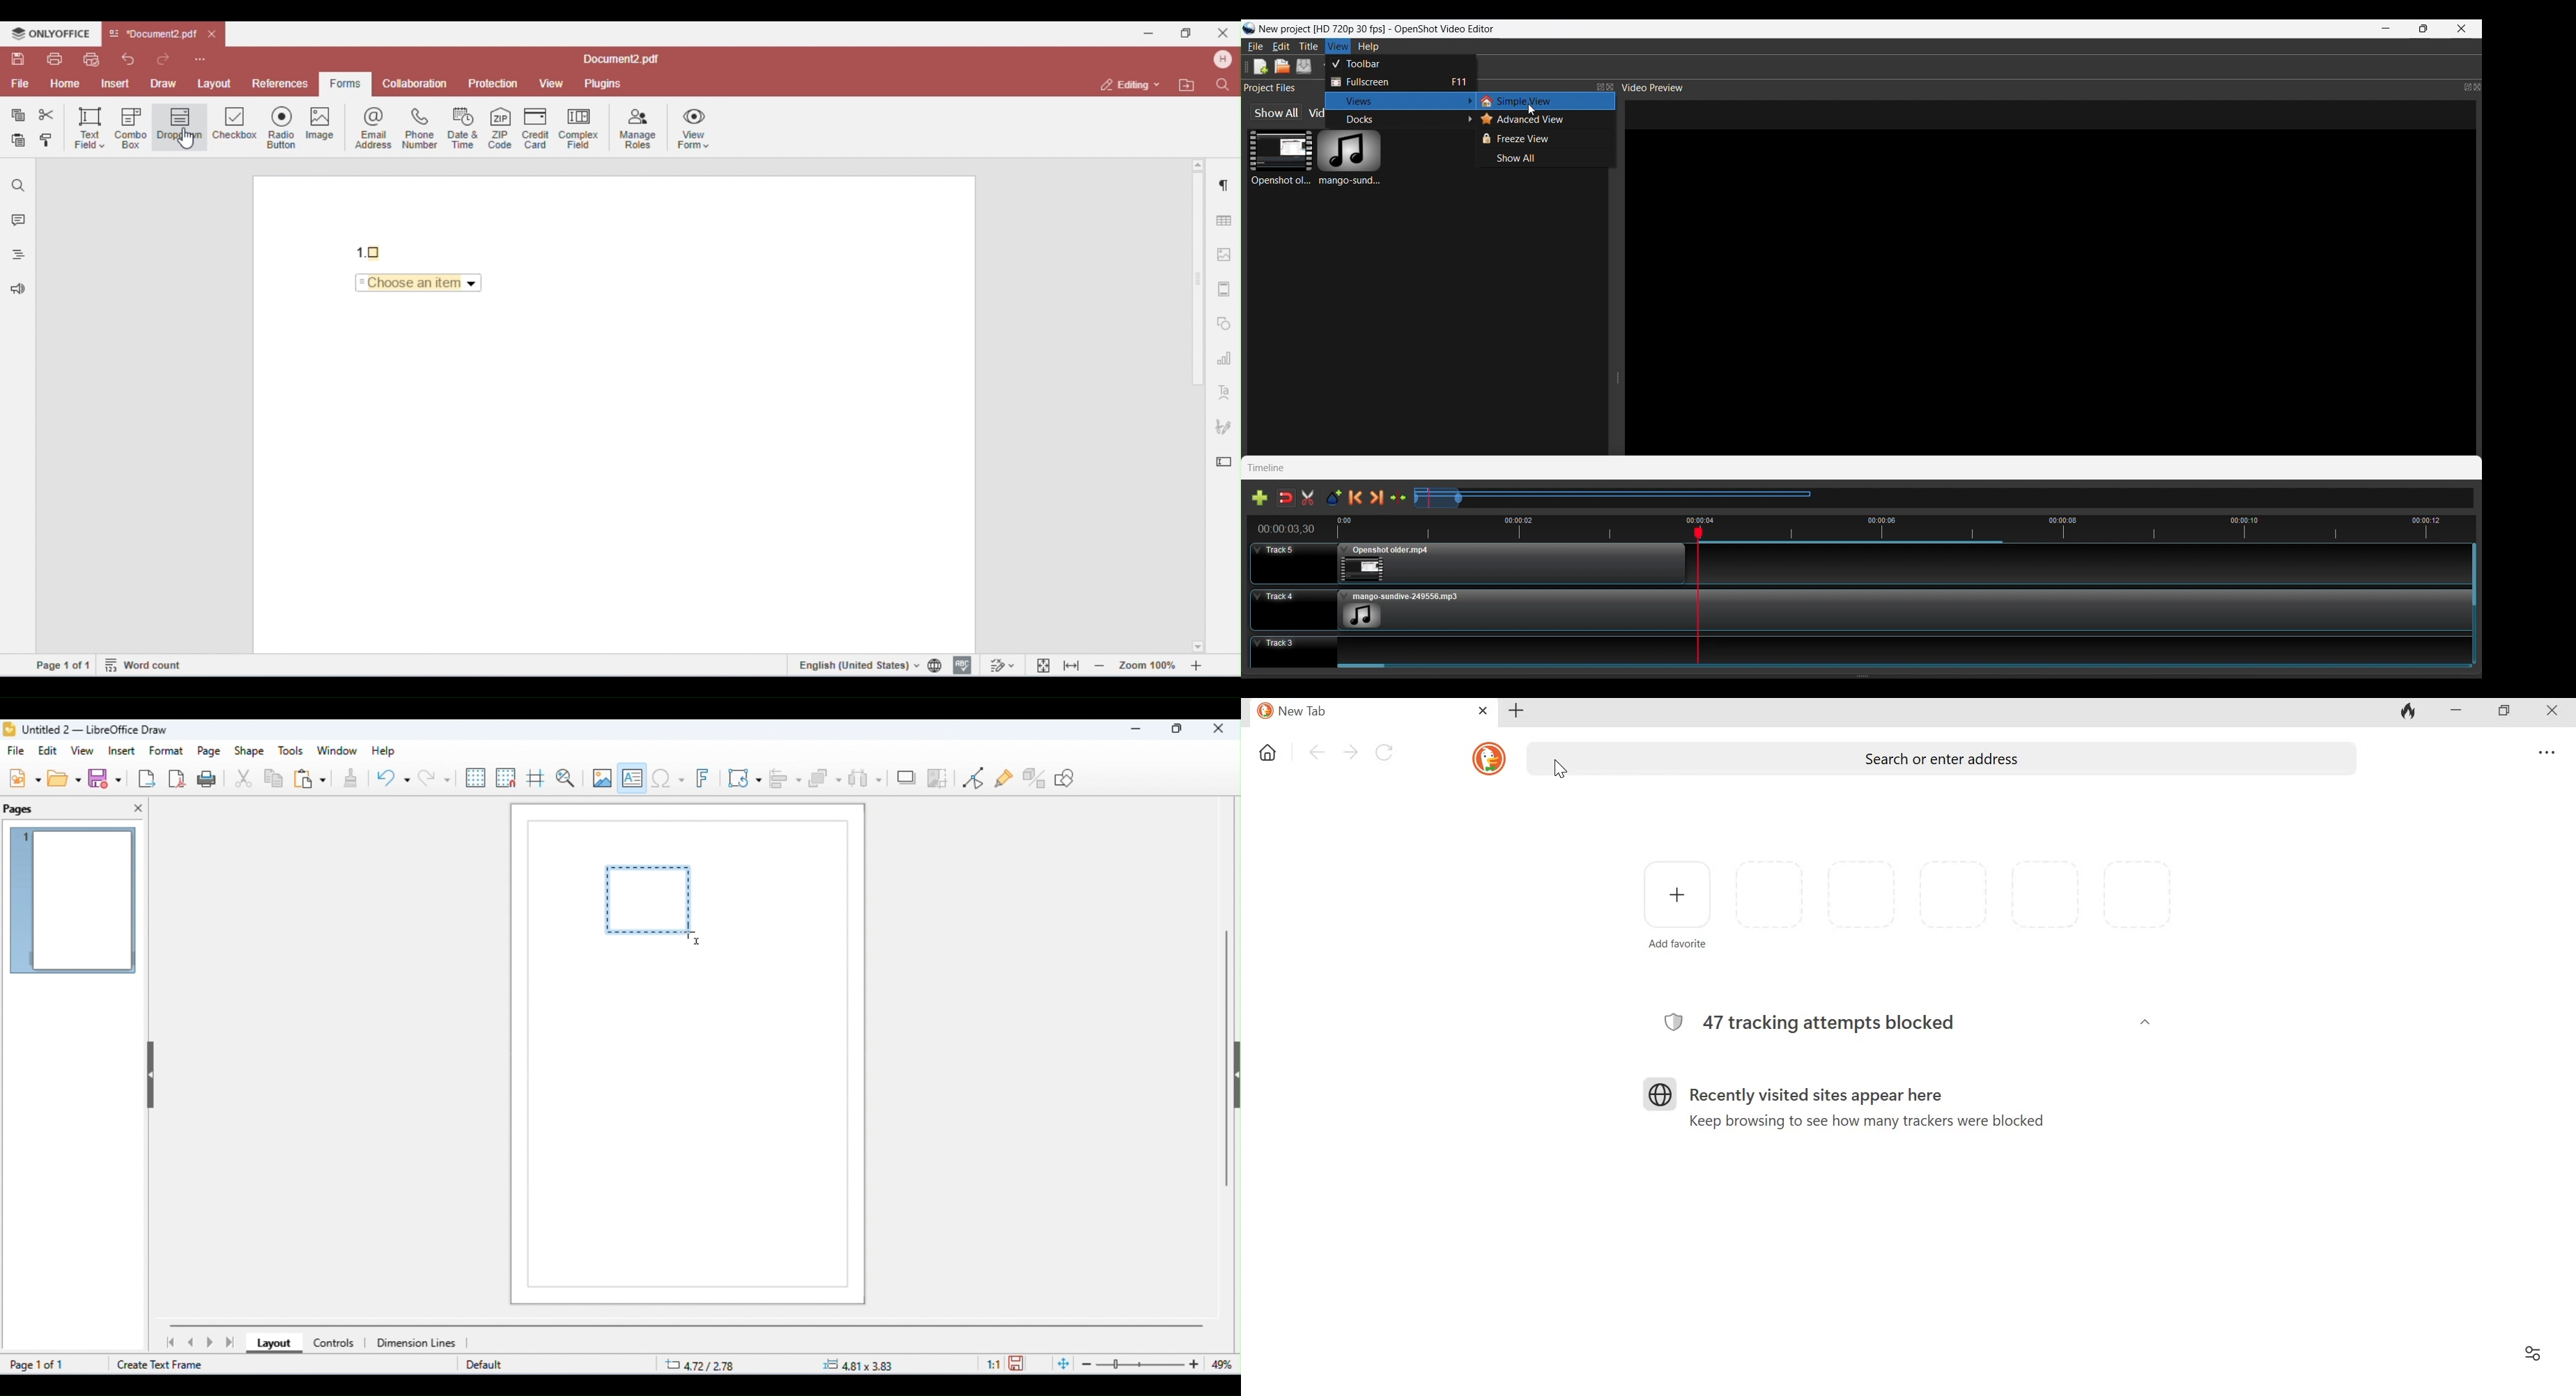  What do you see at coordinates (1066, 777) in the screenshot?
I see `how draw functions` at bounding box center [1066, 777].